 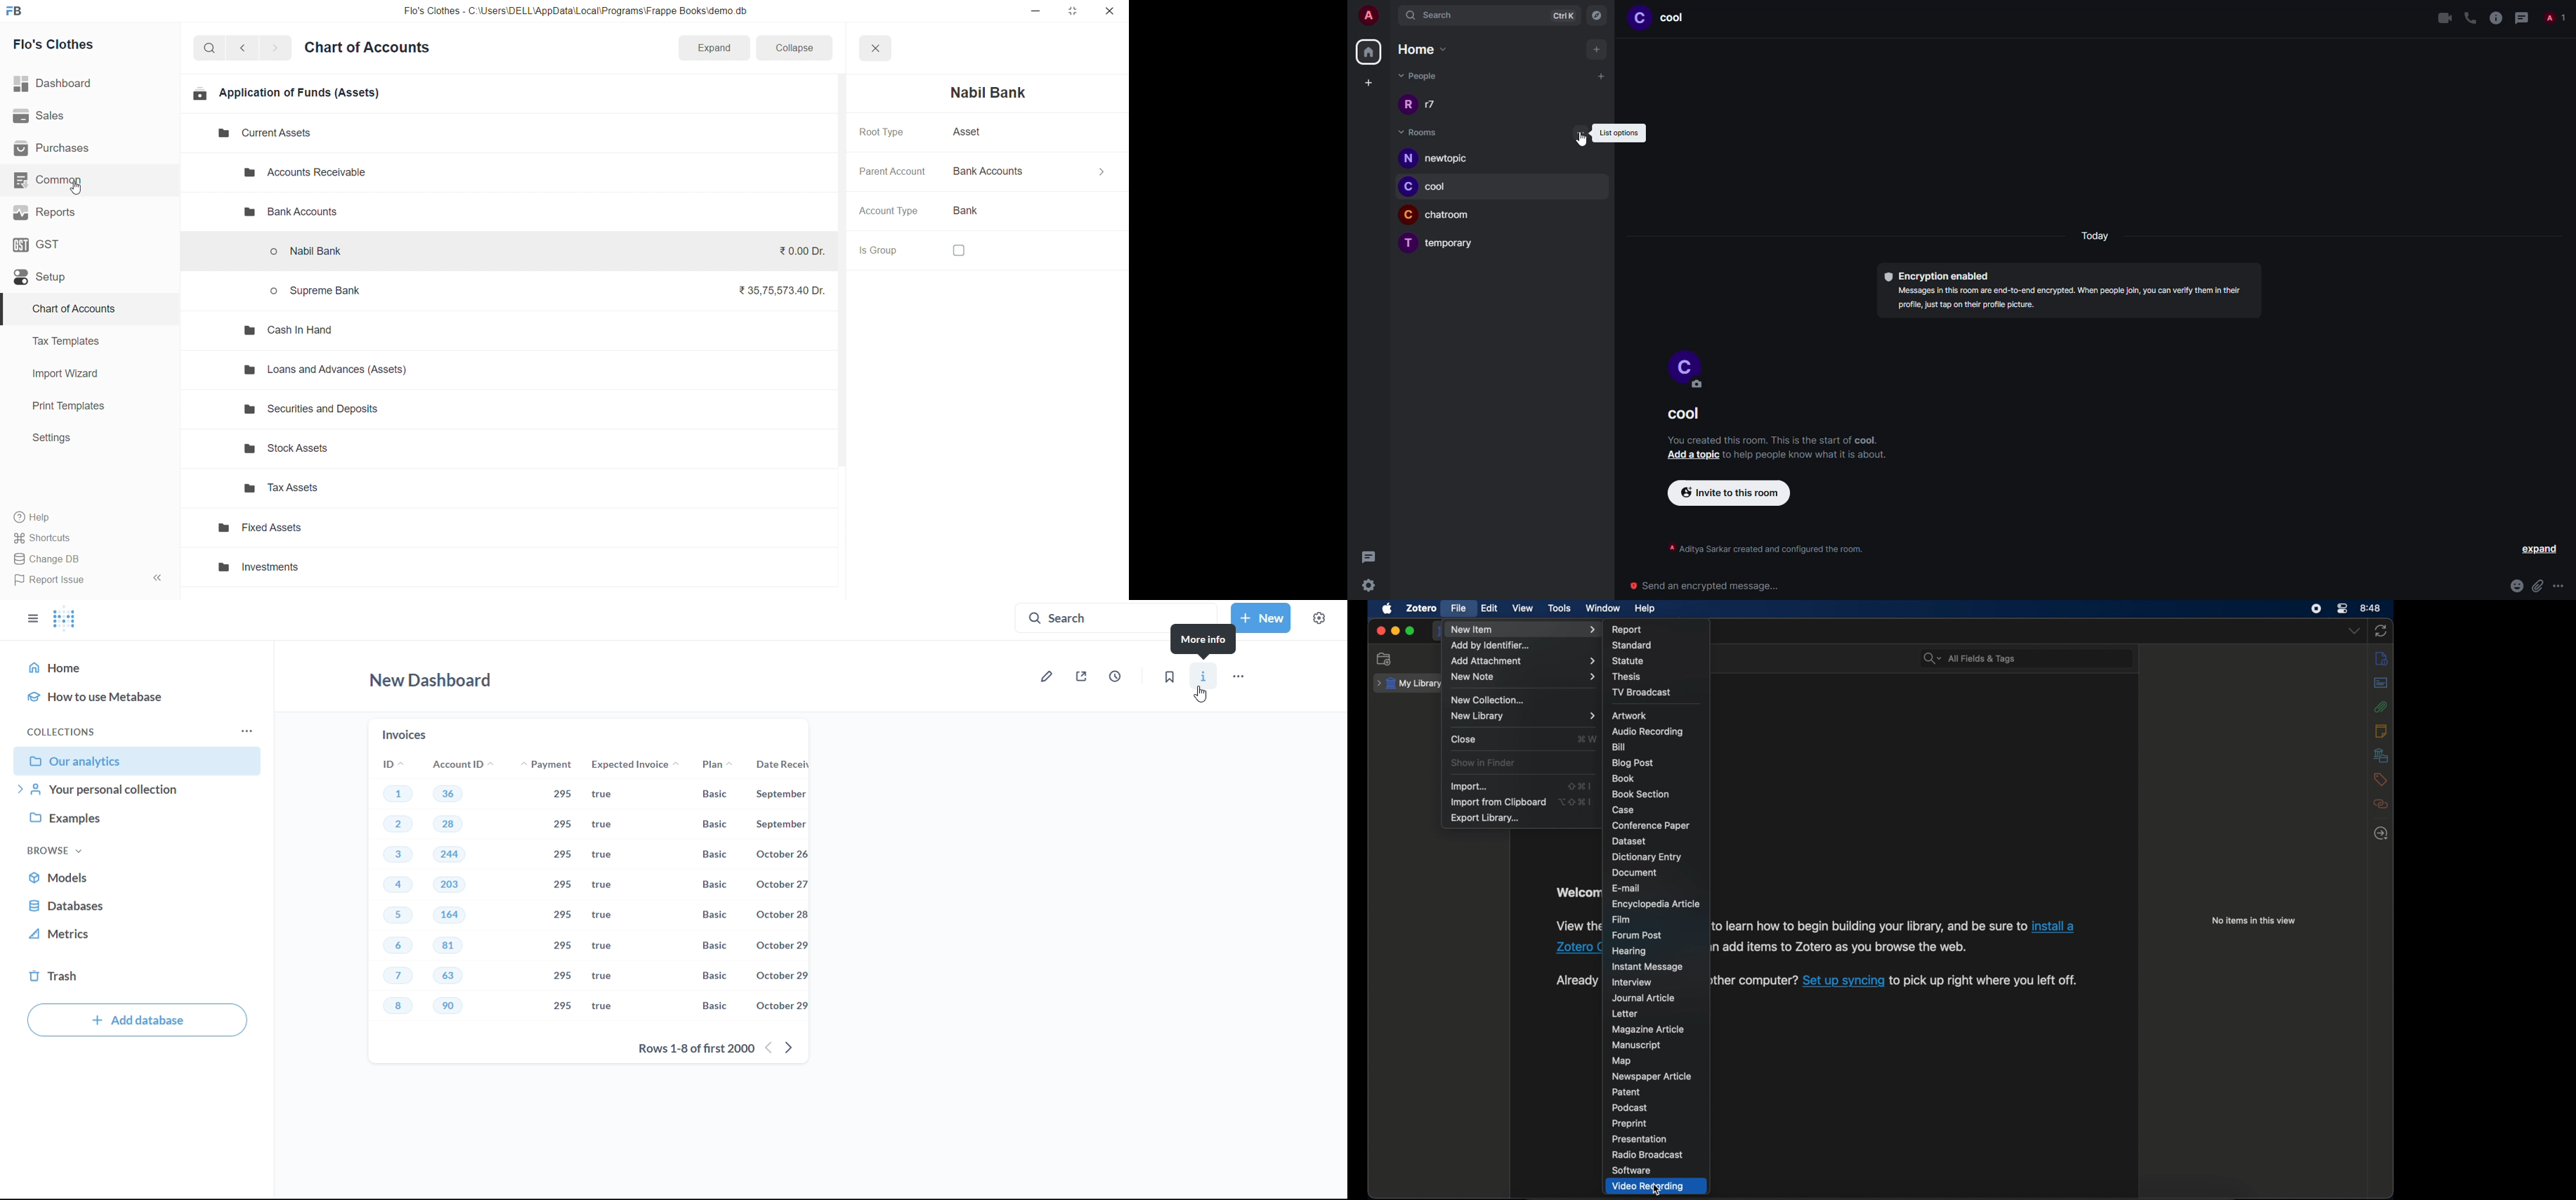 What do you see at coordinates (782, 914) in the screenshot?
I see `october 28` at bounding box center [782, 914].